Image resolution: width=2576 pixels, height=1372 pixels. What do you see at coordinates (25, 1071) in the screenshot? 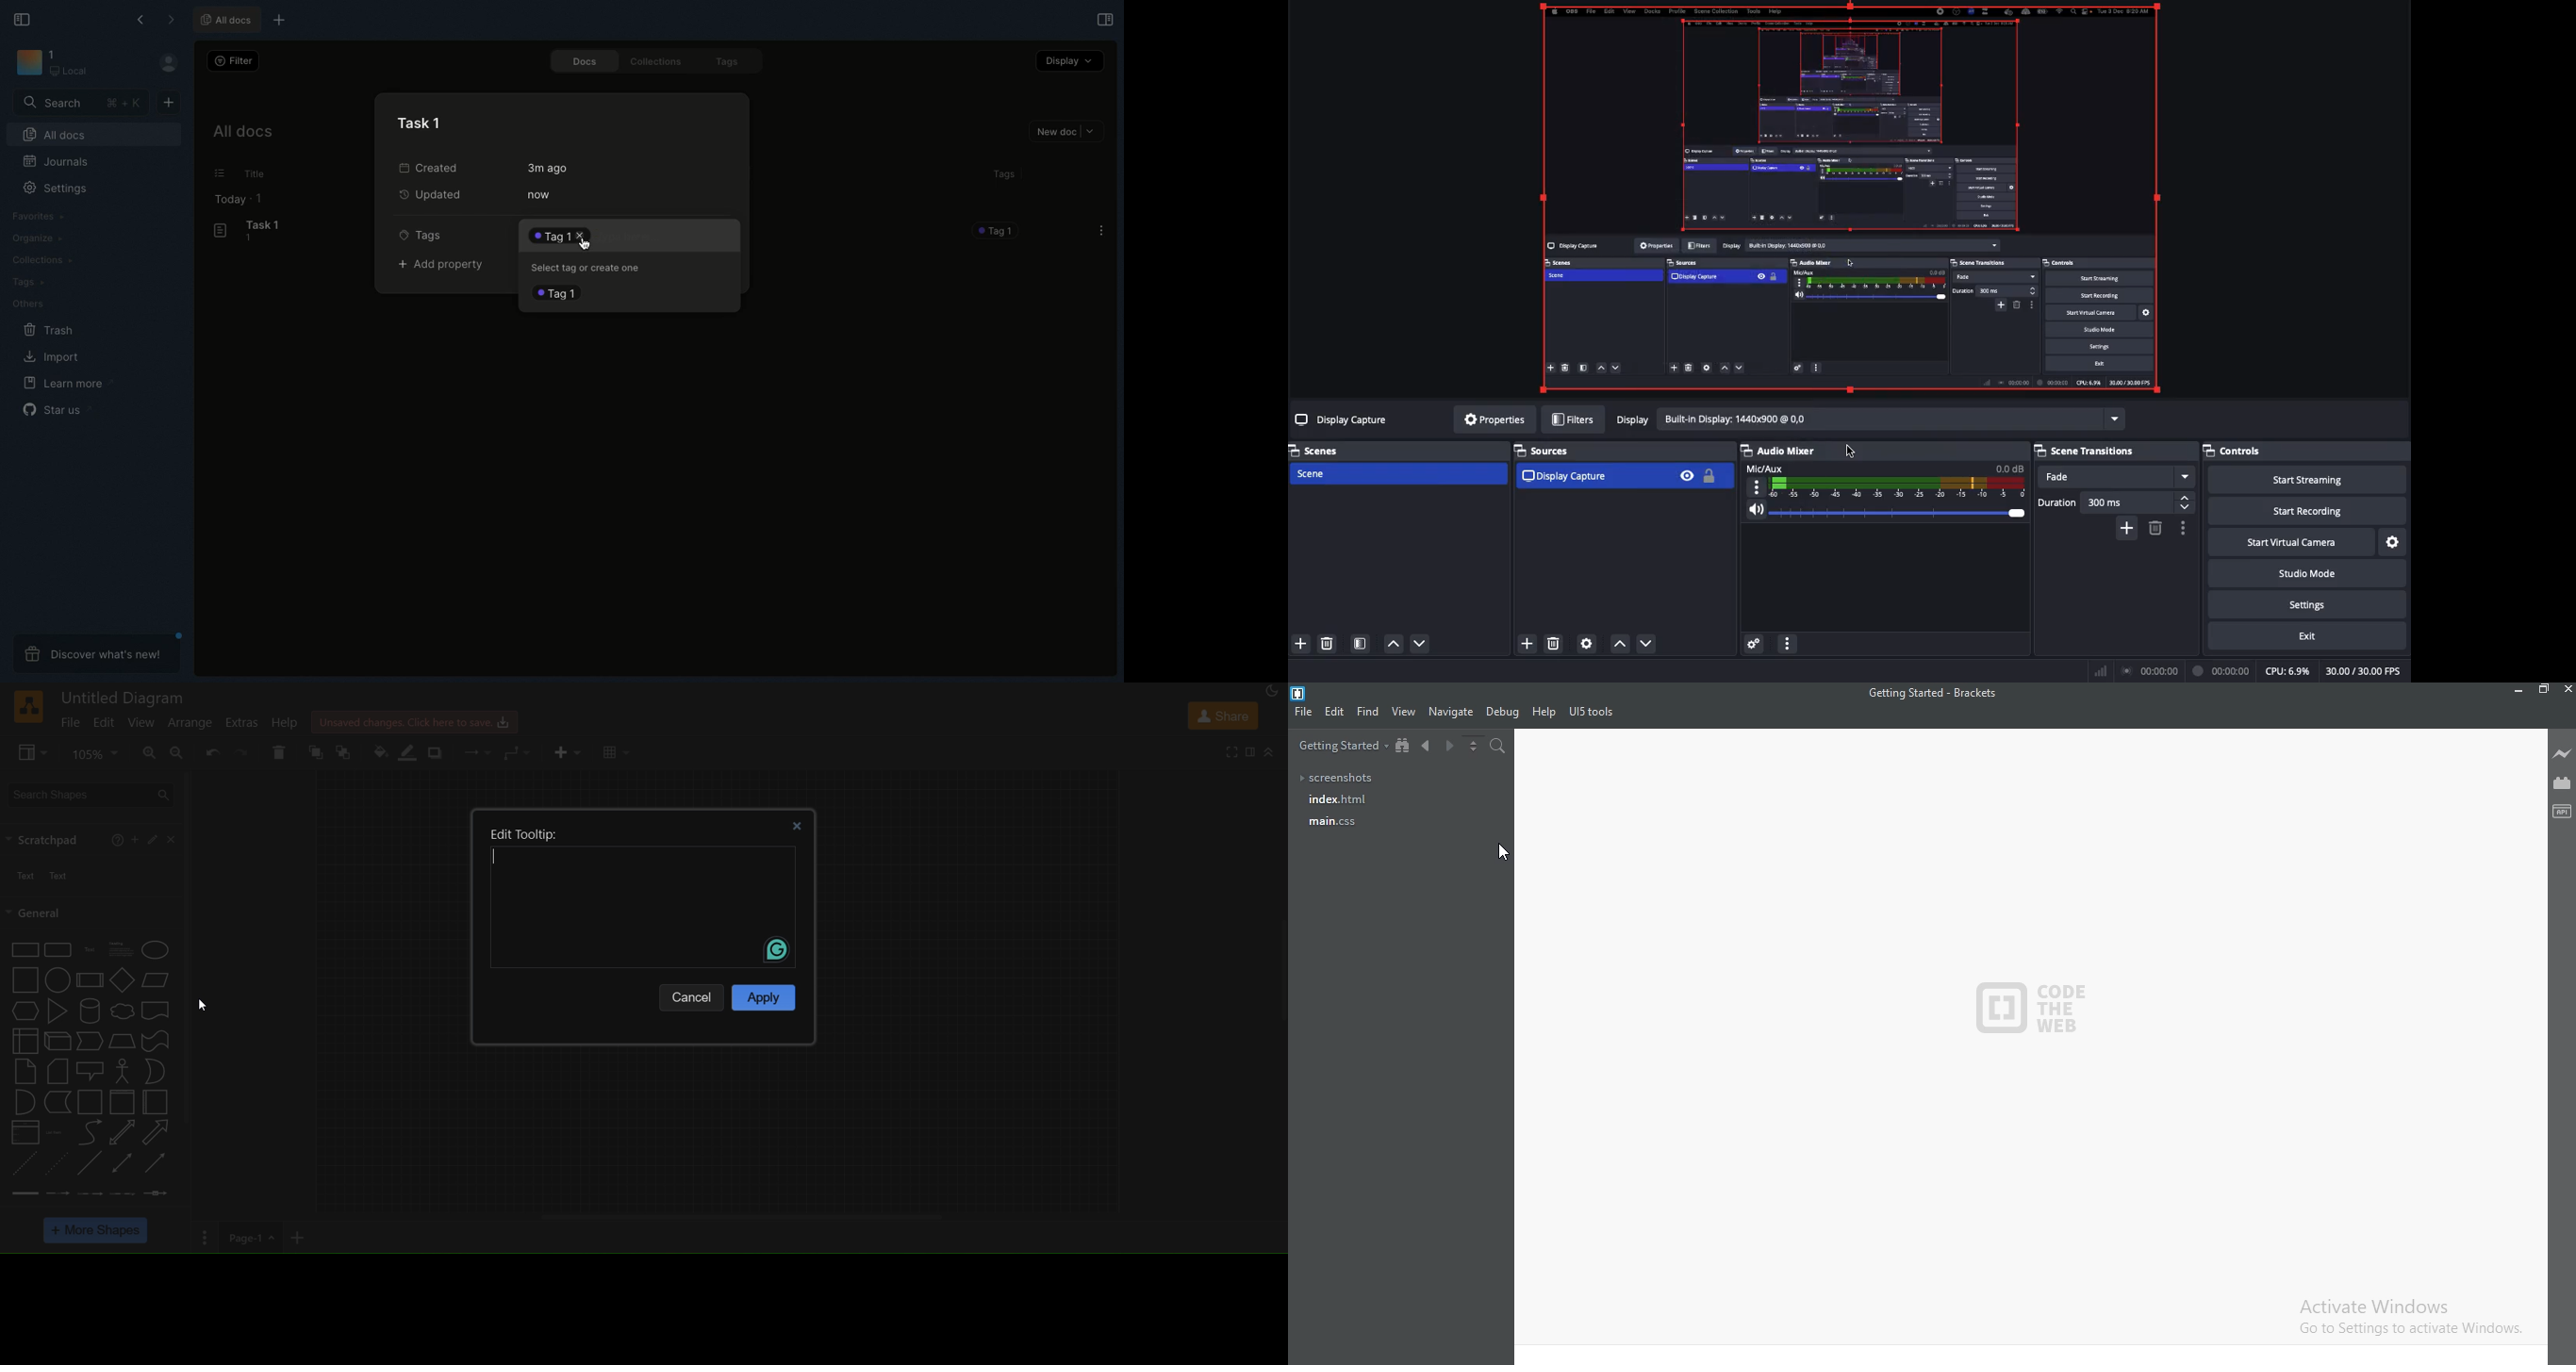
I see `notes` at bounding box center [25, 1071].